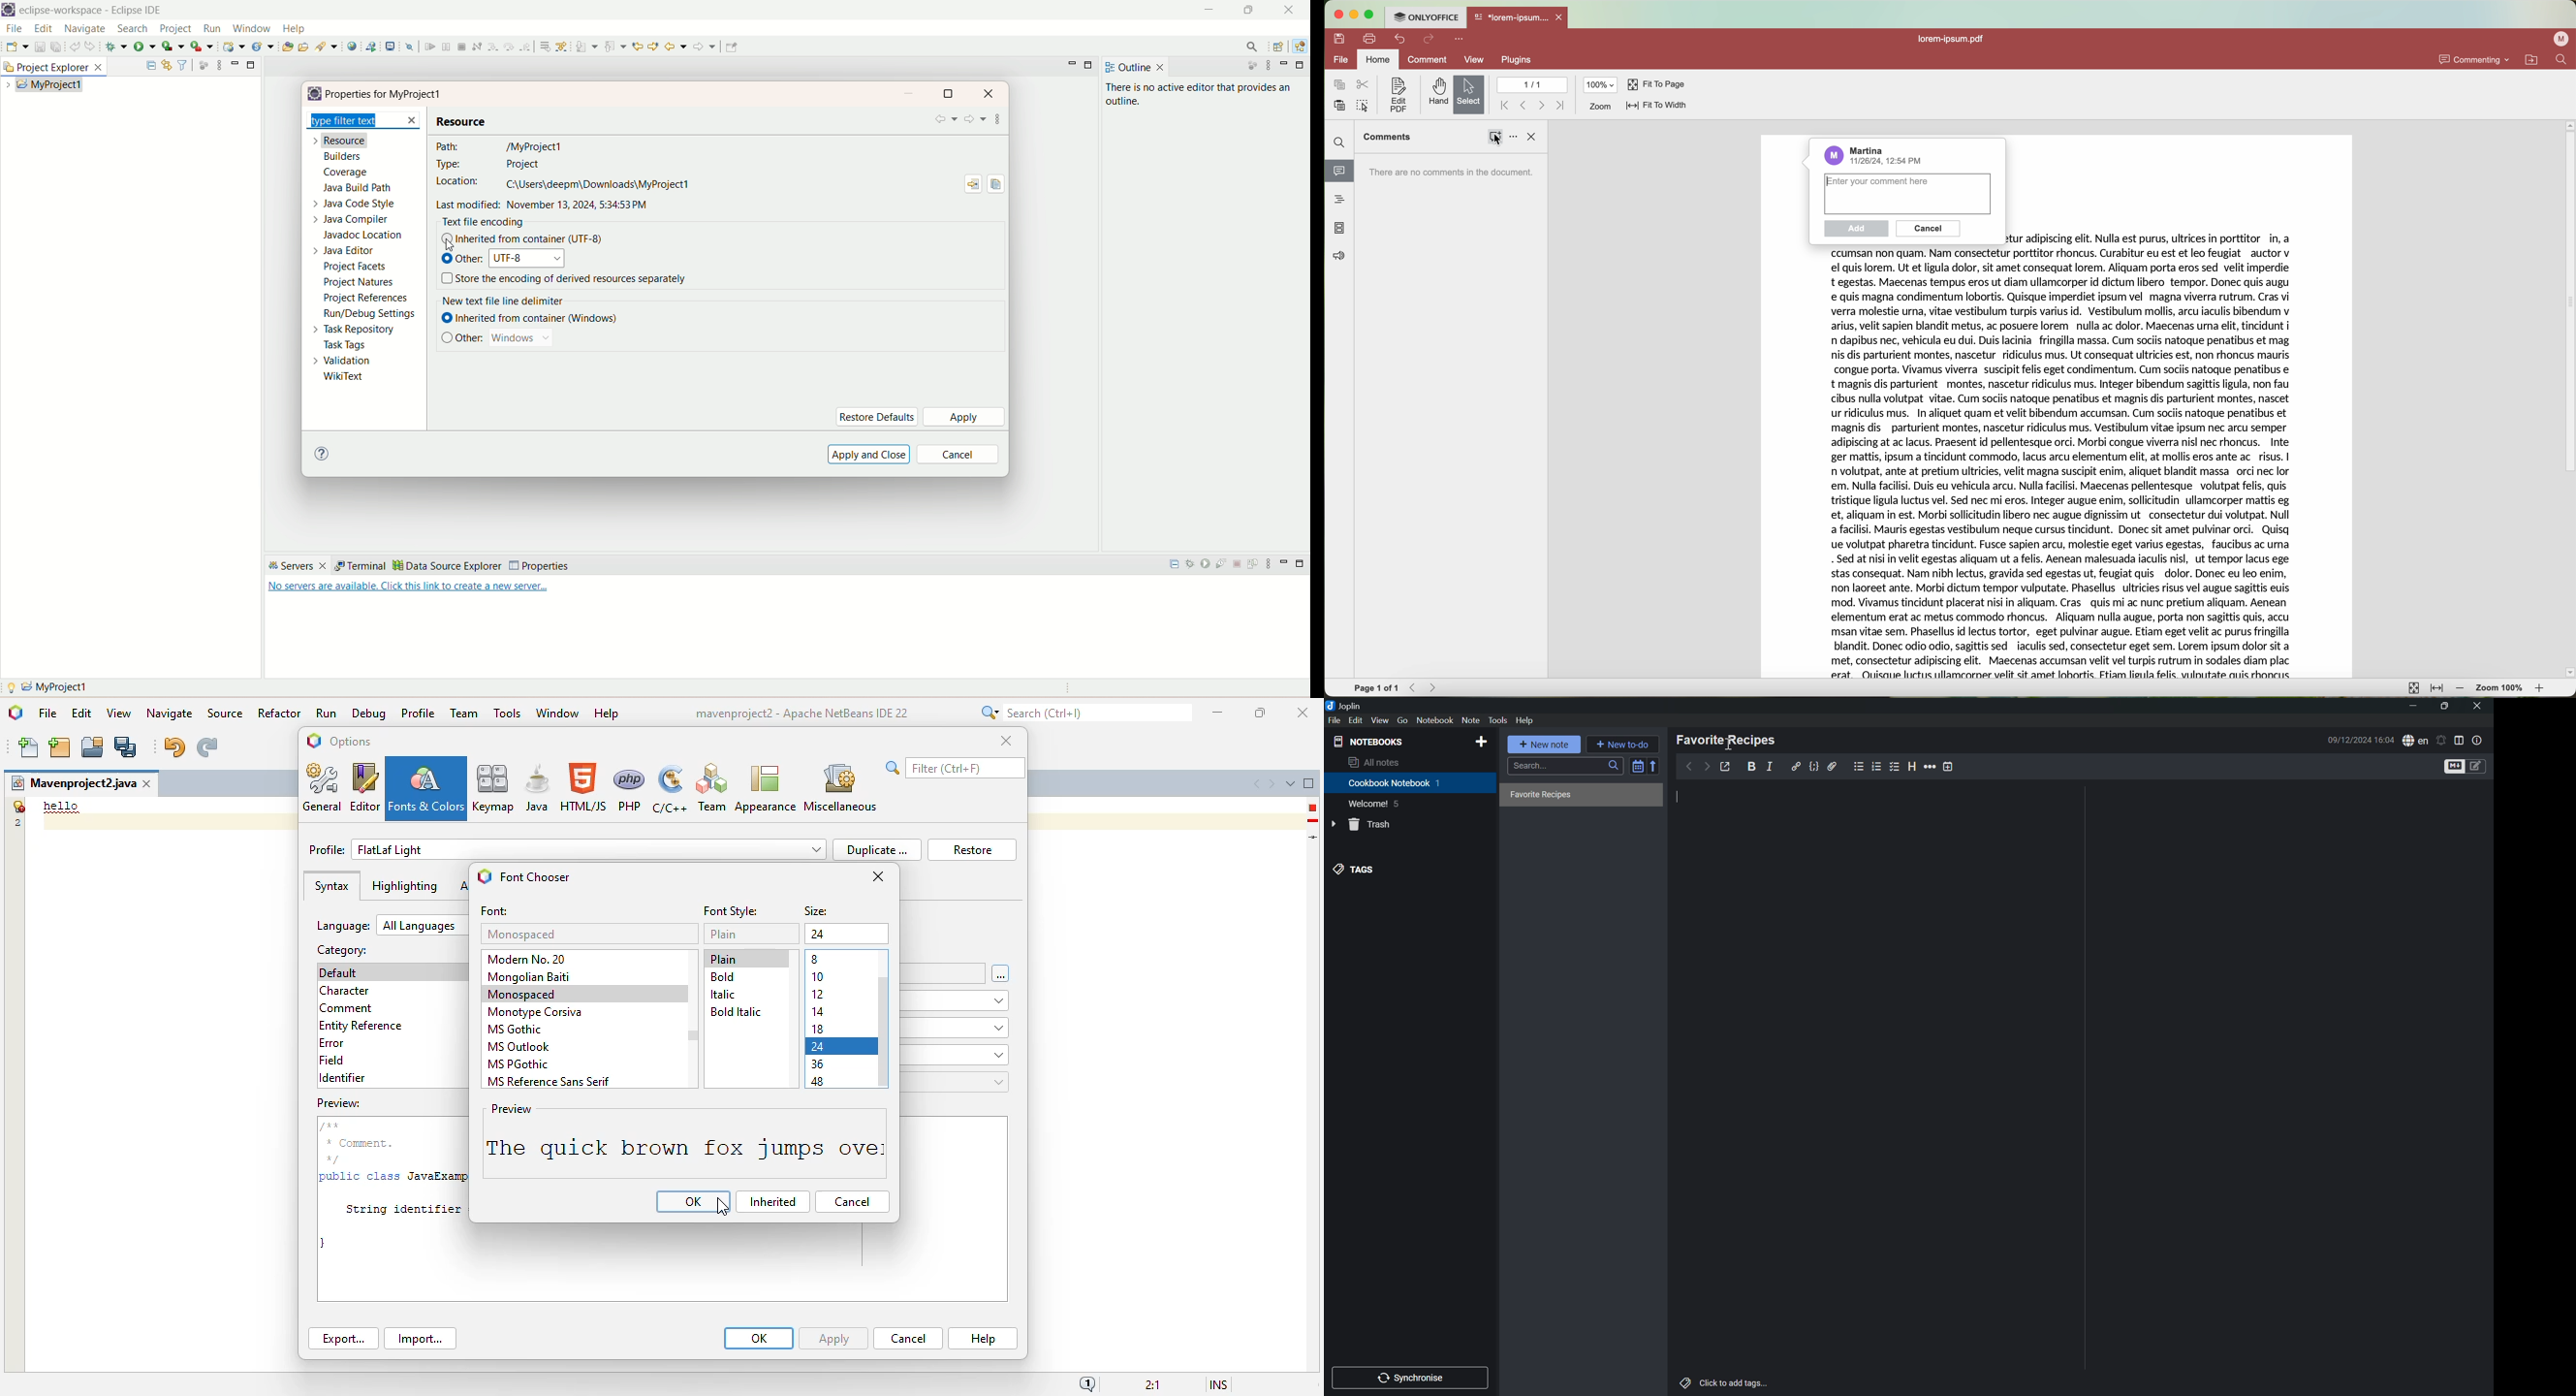 The width and height of the screenshot is (2576, 1400). I want to click on New note, so click(1545, 743).